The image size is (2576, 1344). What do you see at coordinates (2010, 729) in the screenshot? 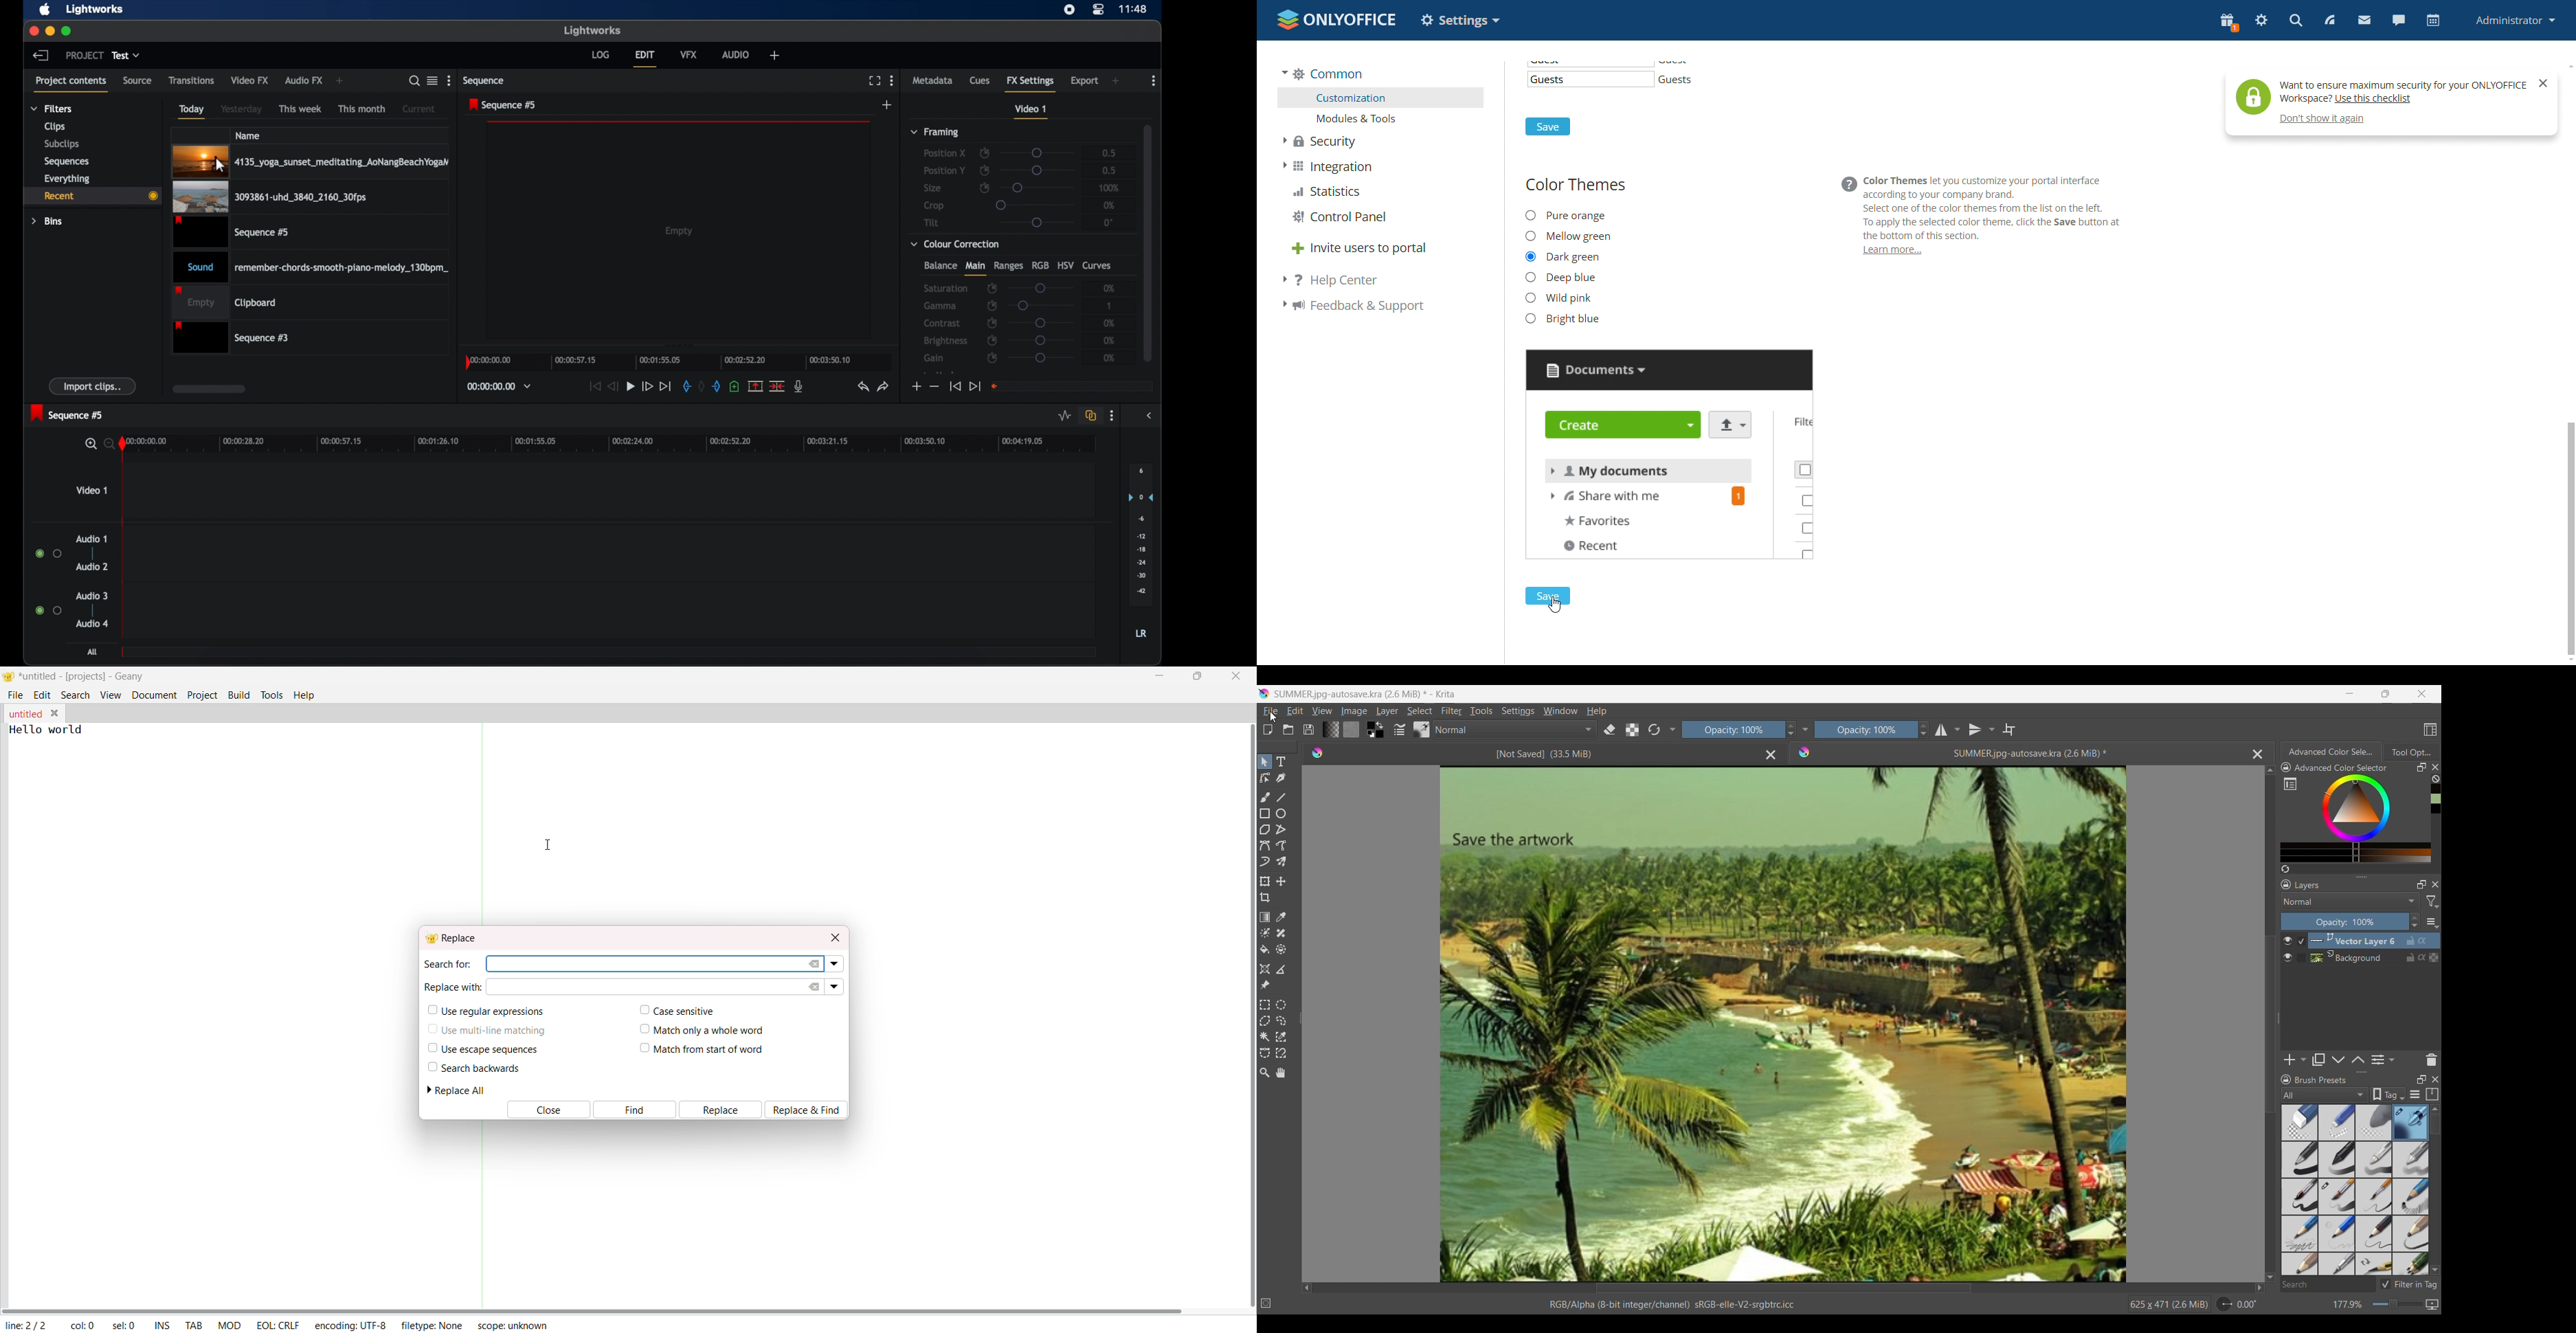
I see `Wrap around mode` at bounding box center [2010, 729].